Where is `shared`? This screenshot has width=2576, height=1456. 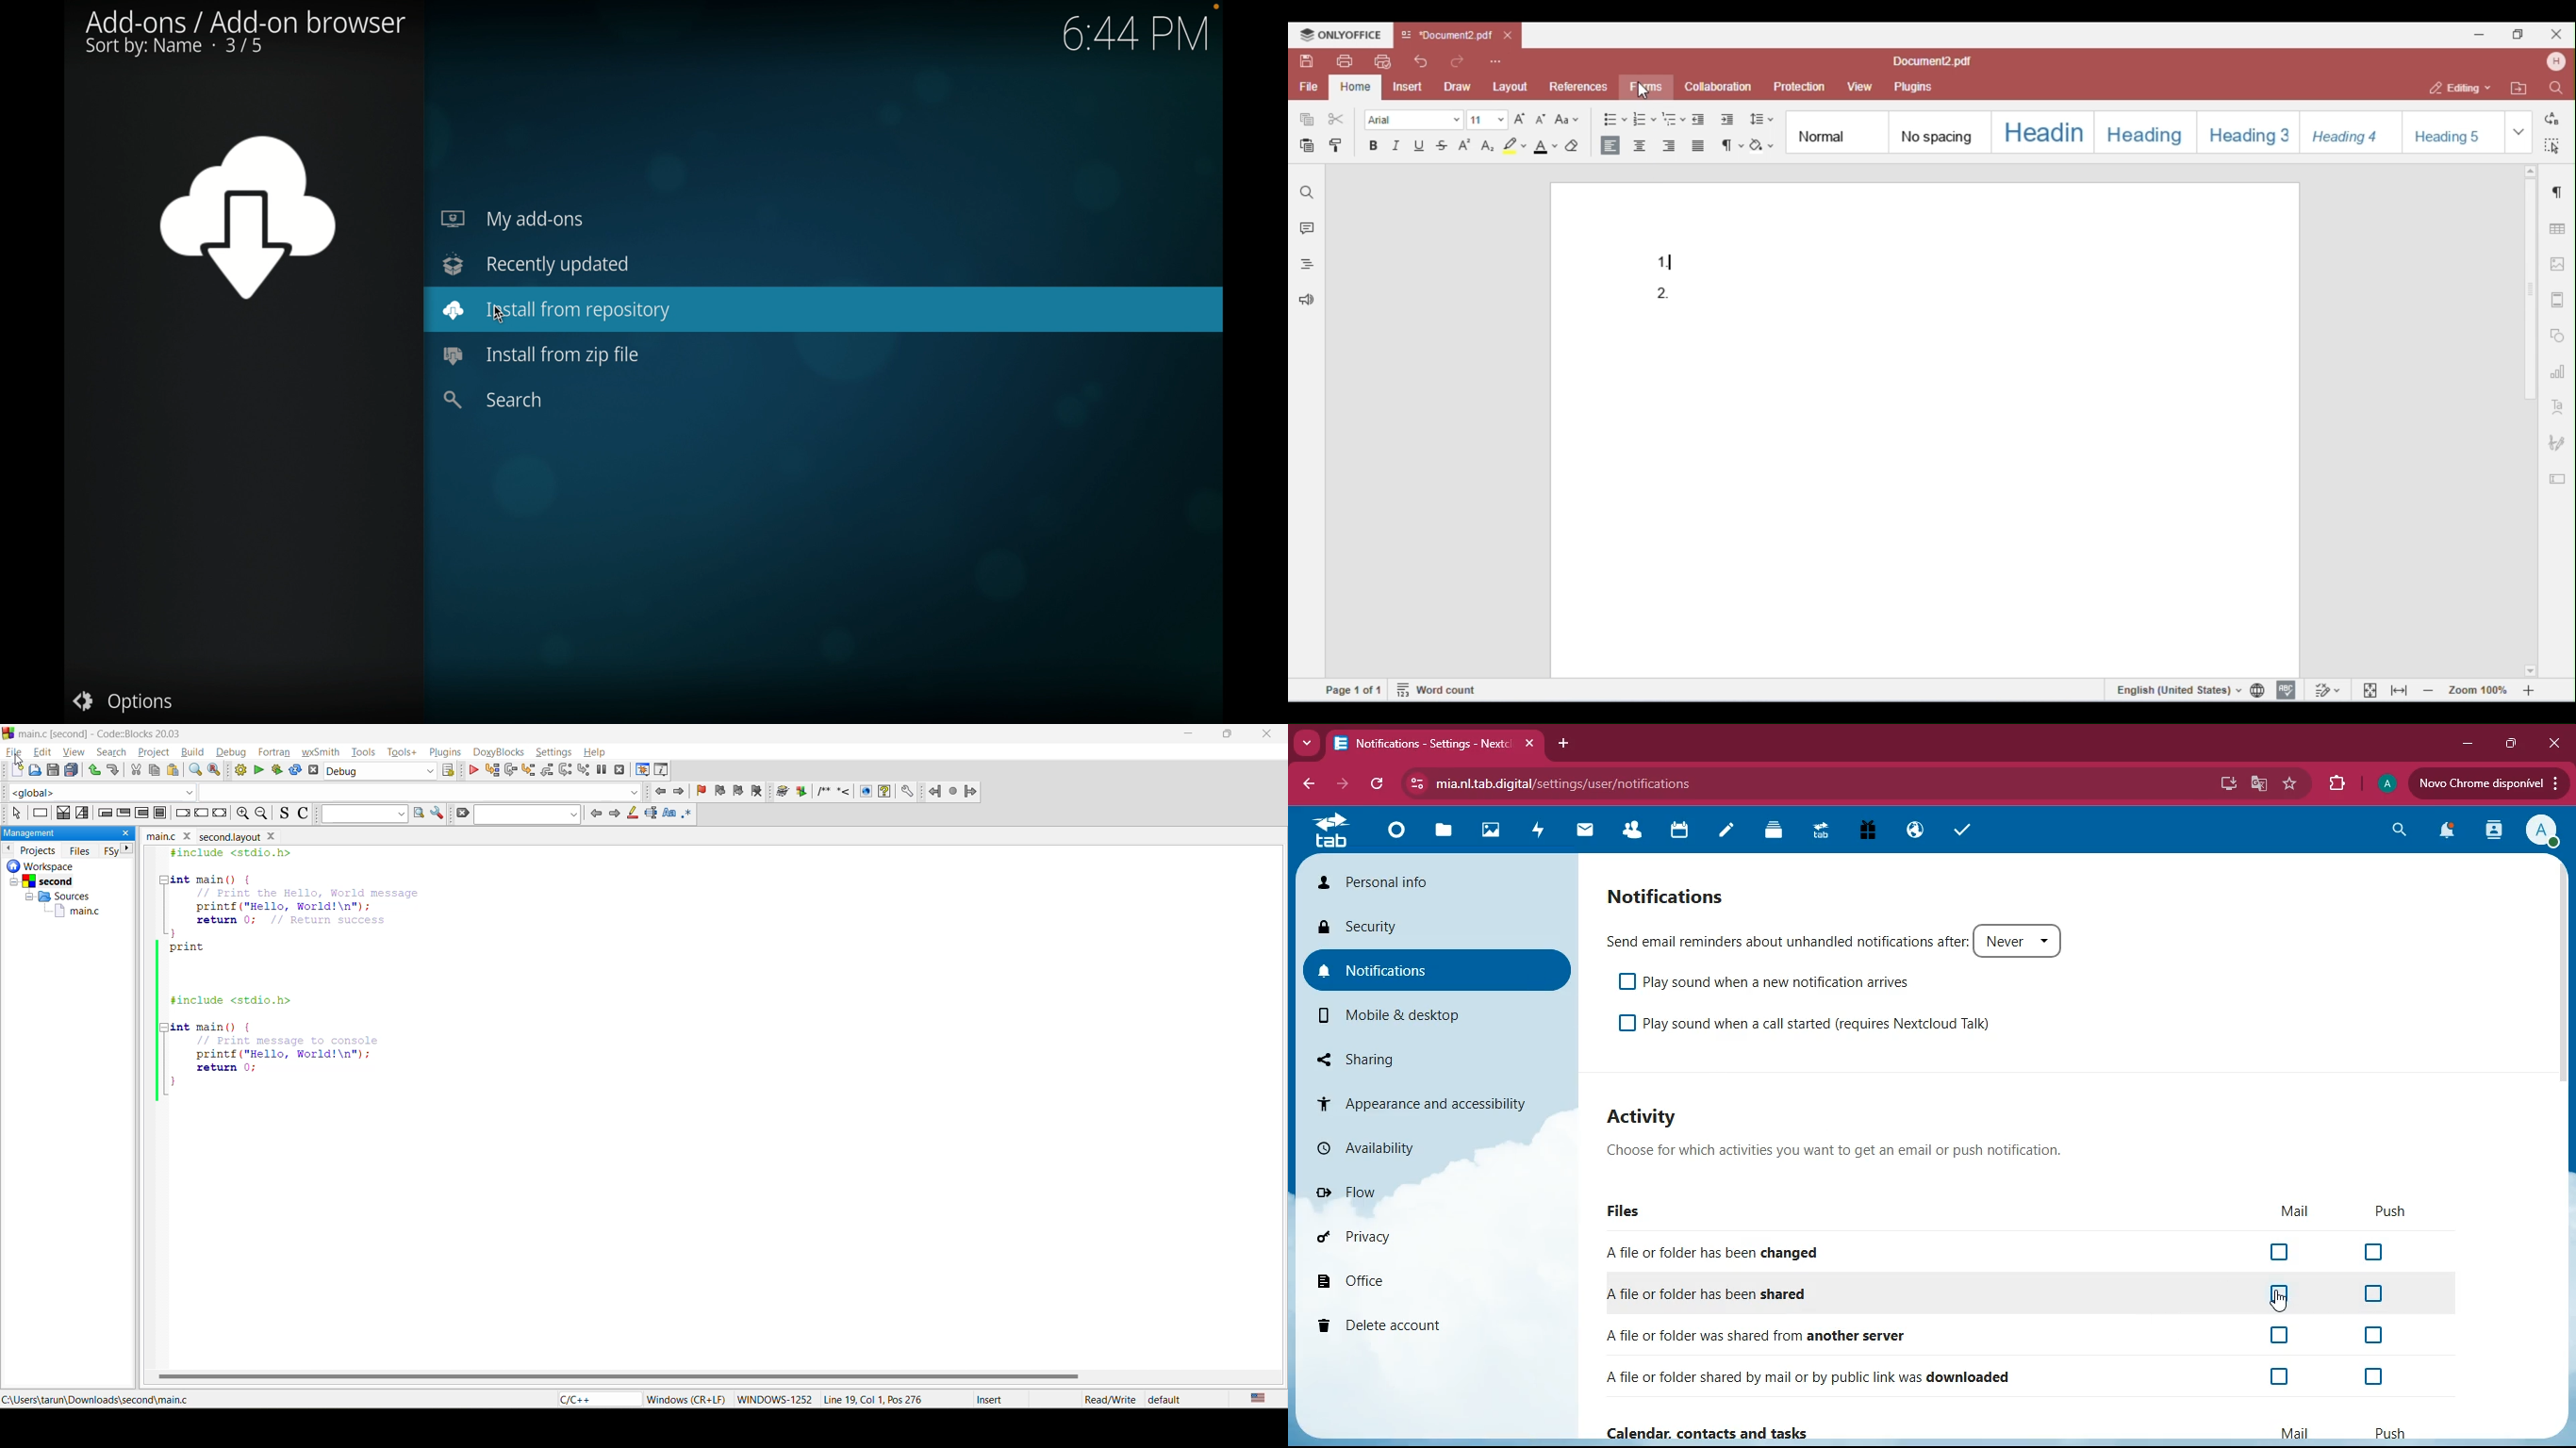
shared is located at coordinates (1722, 1292).